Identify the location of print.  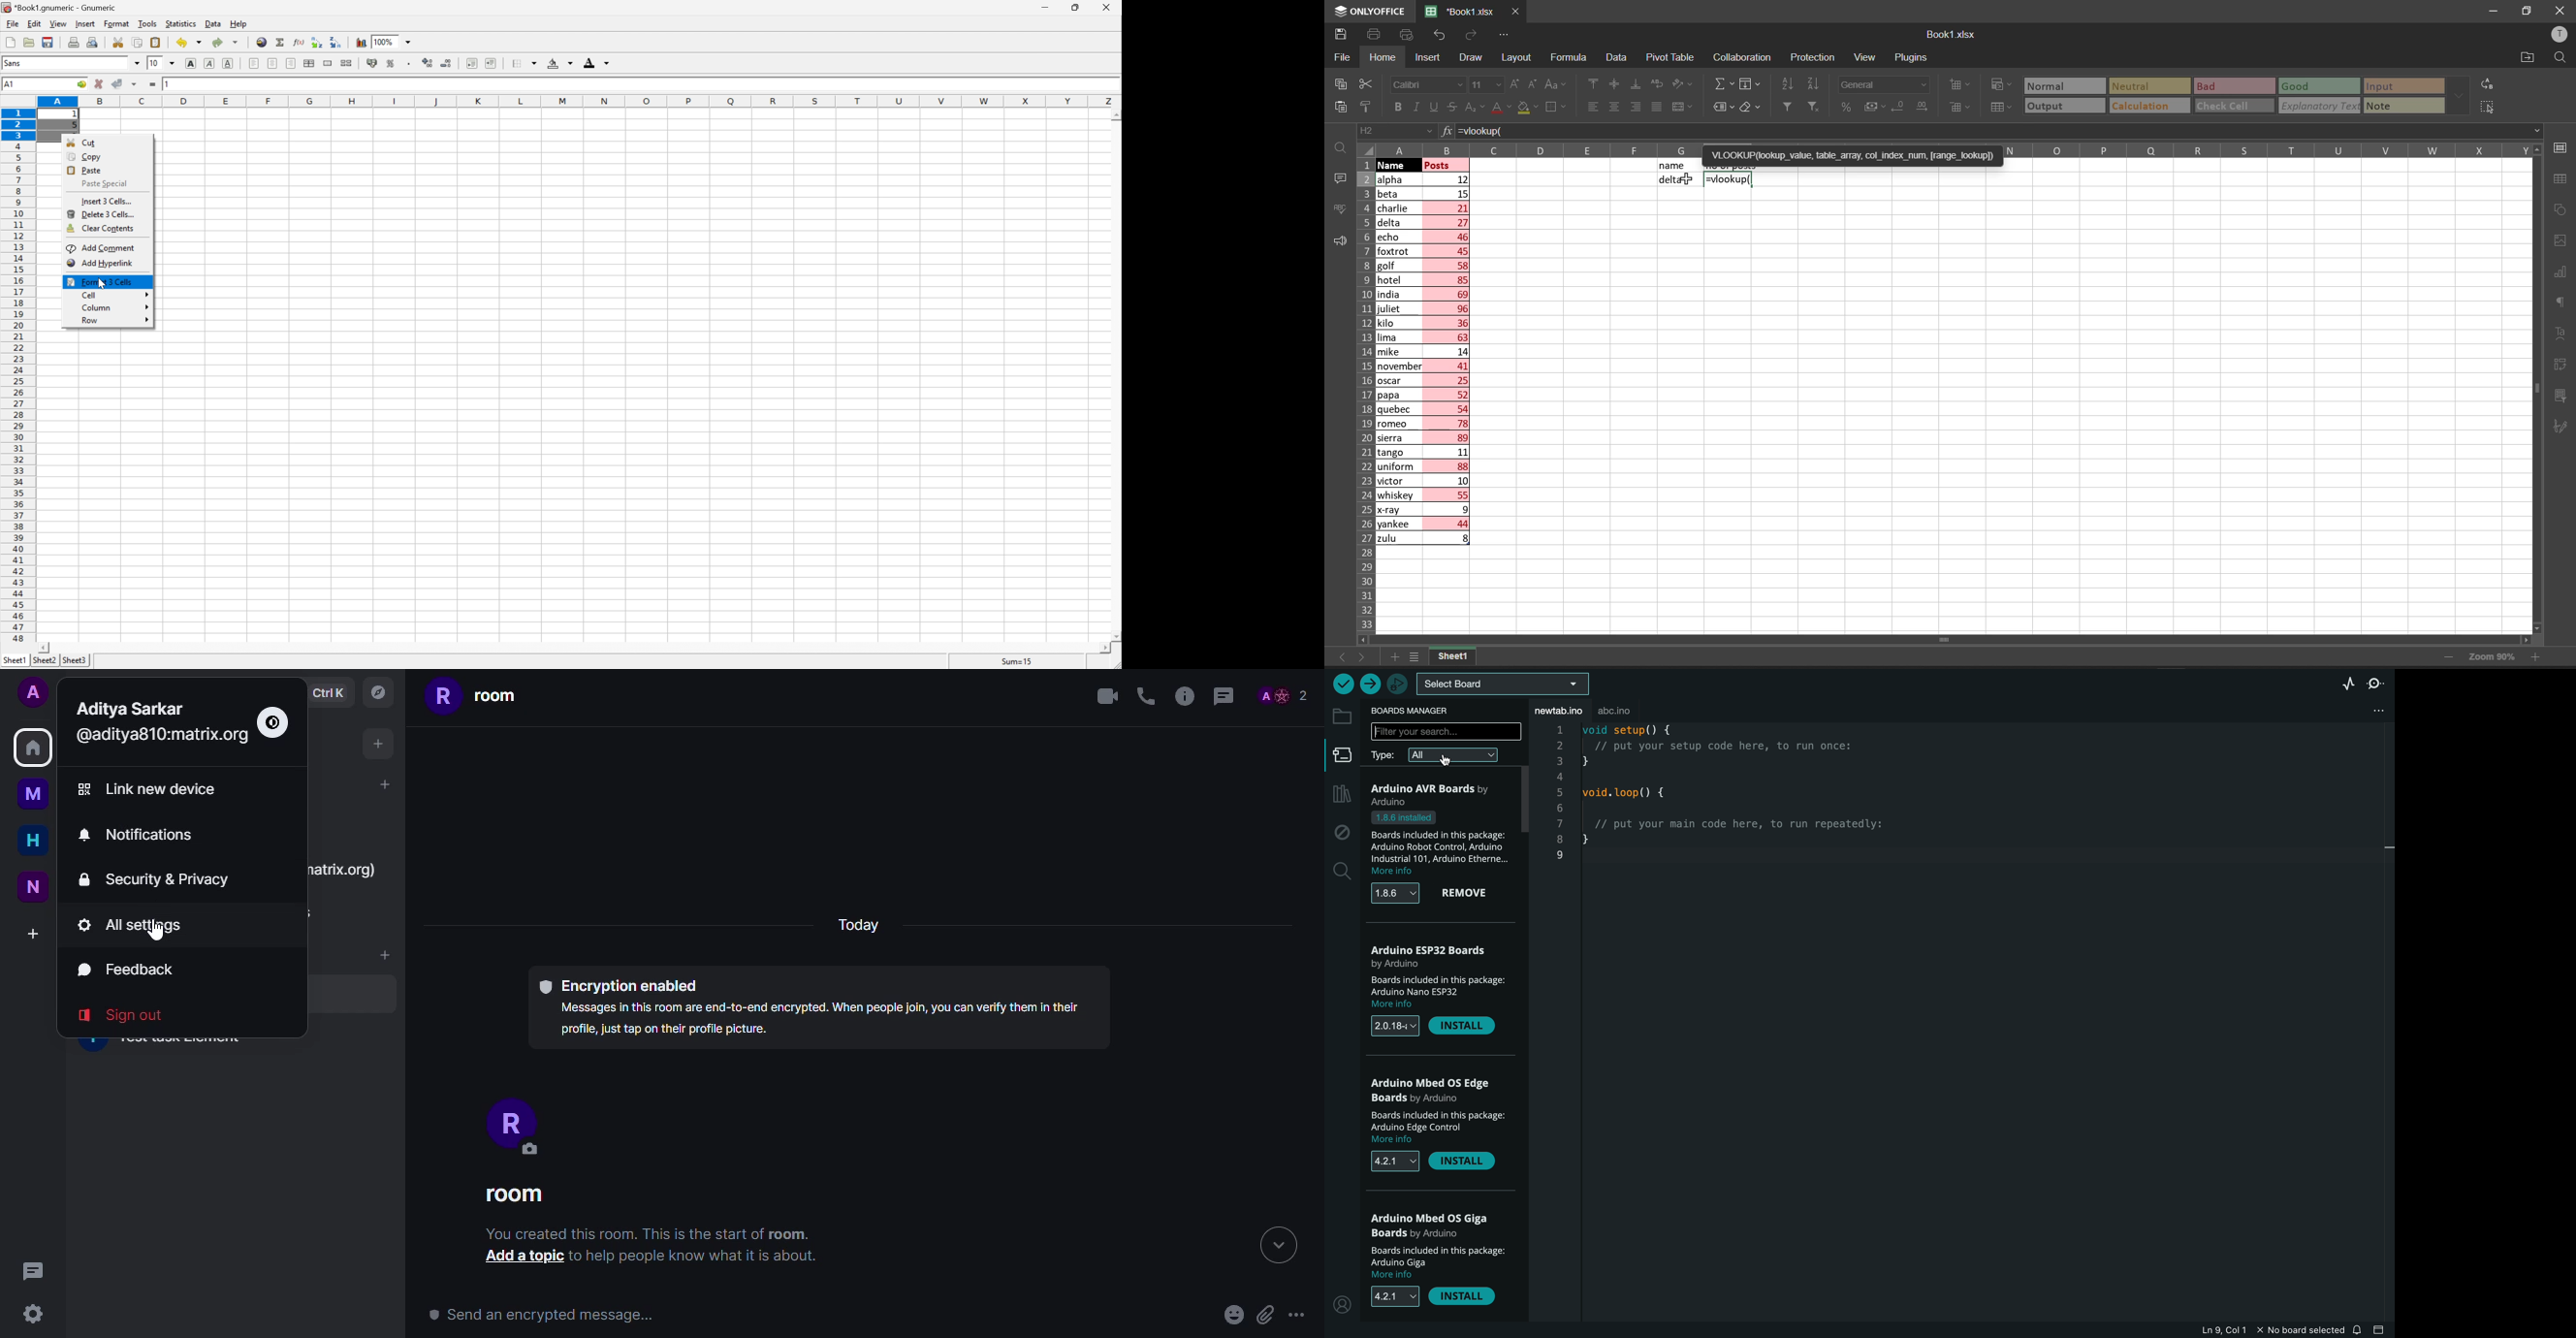
(1375, 35).